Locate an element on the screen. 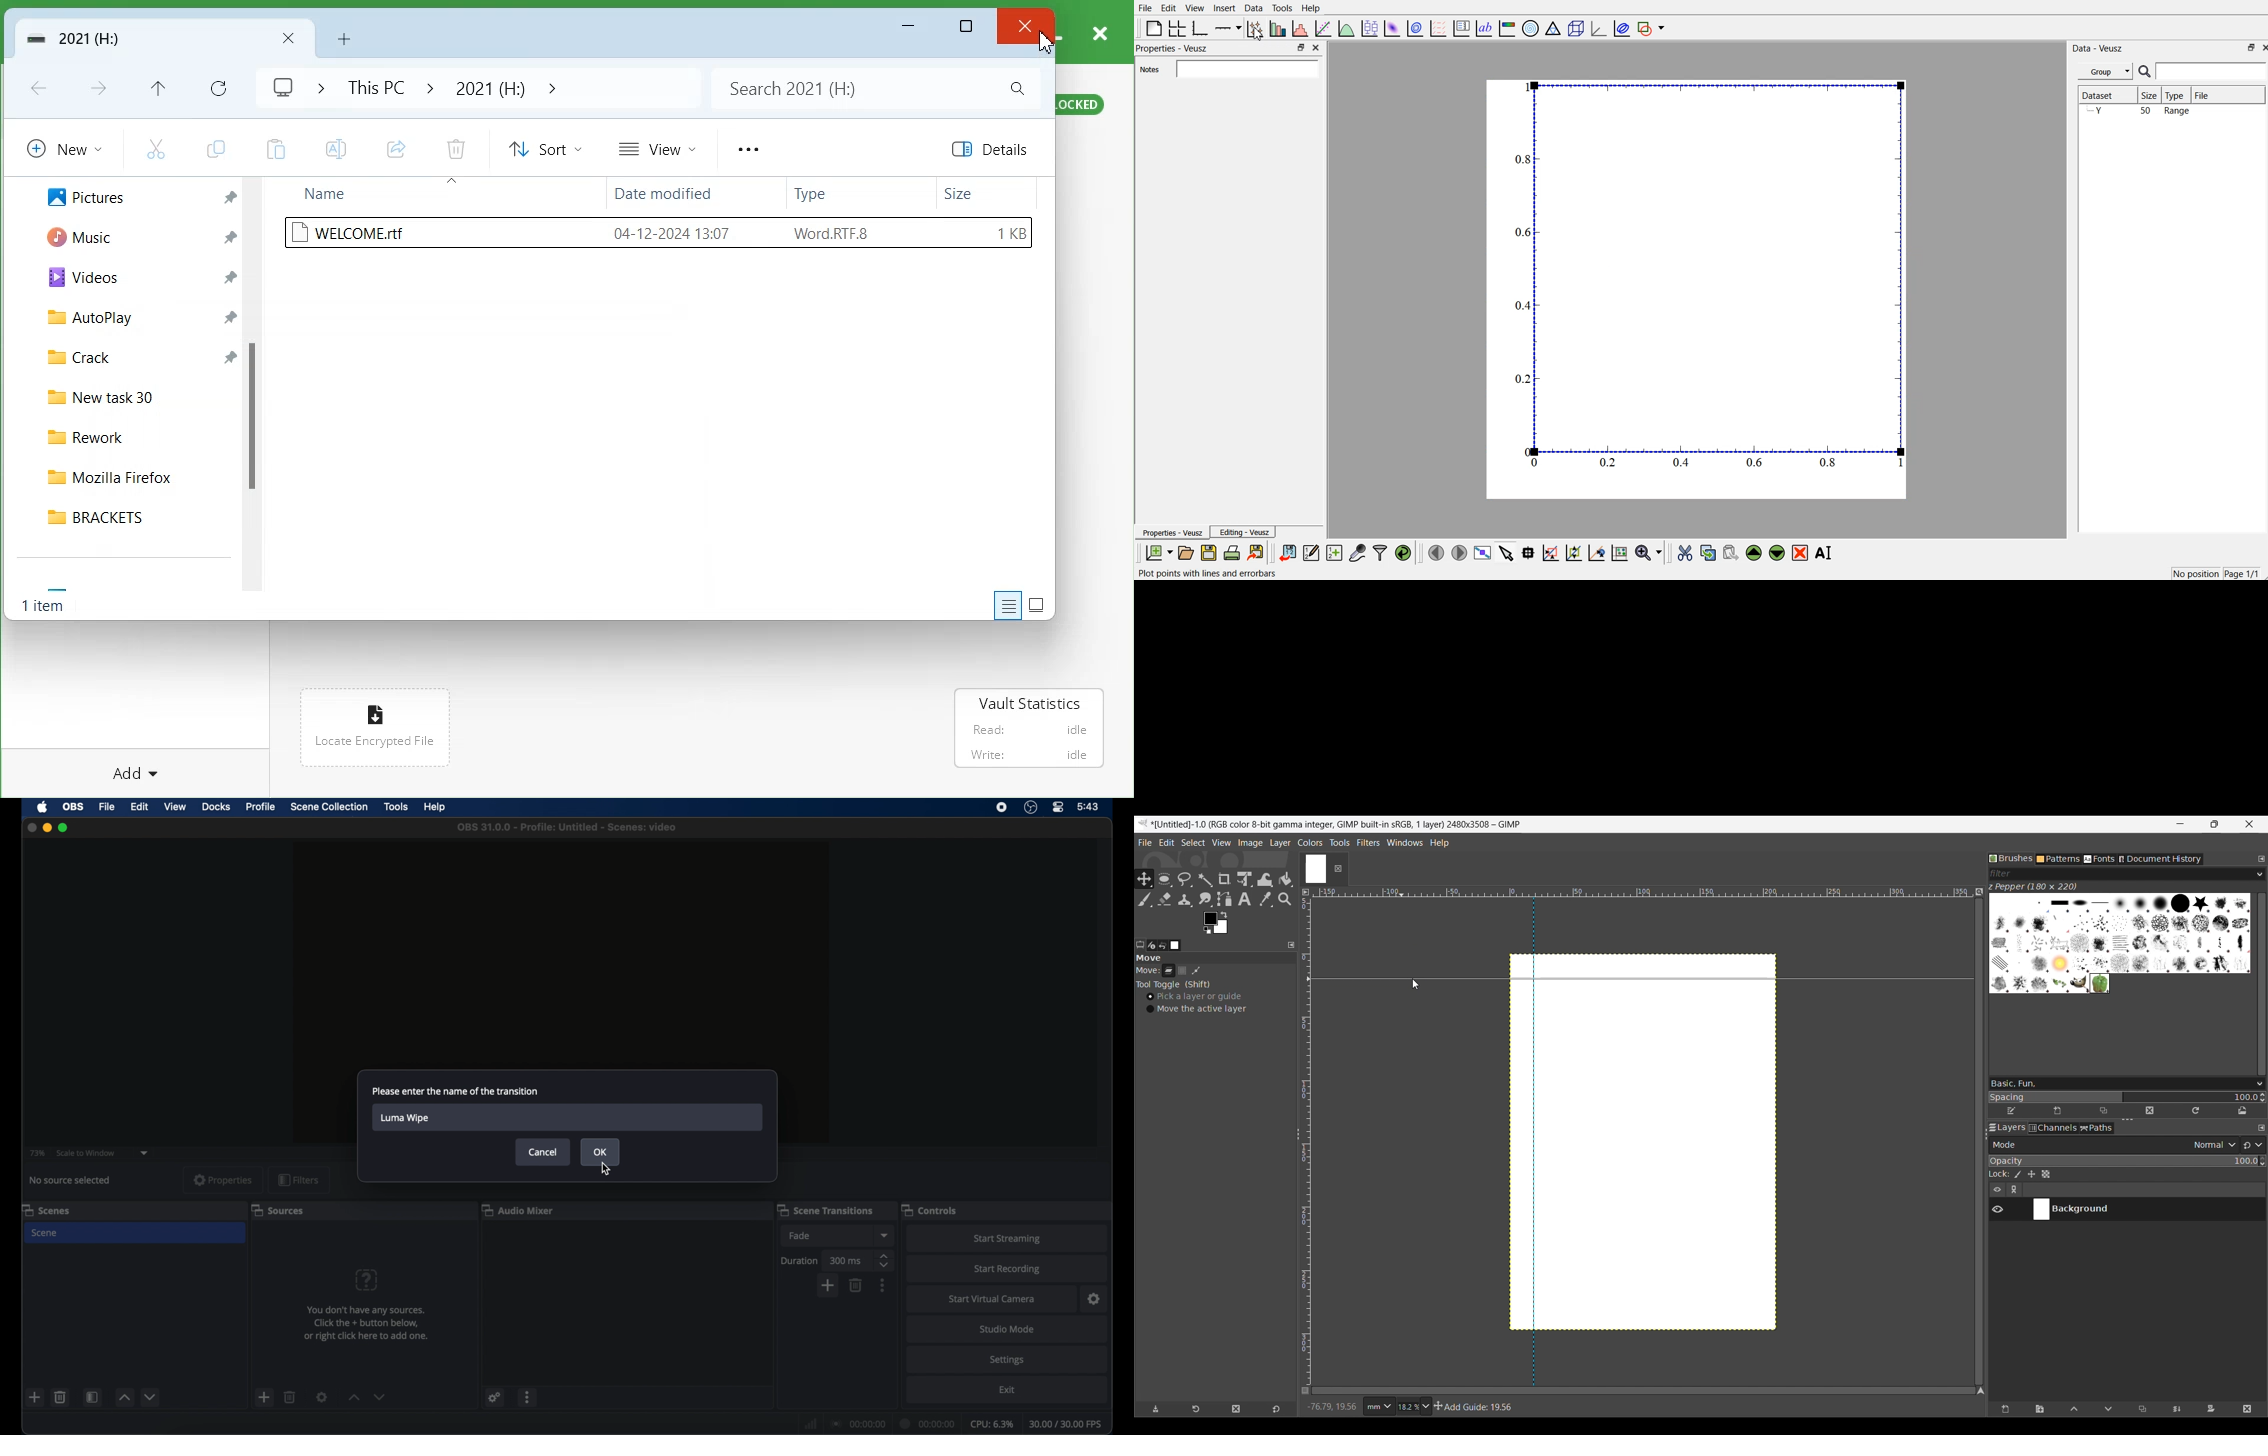  Fonts tab is located at coordinates (2099, 859).